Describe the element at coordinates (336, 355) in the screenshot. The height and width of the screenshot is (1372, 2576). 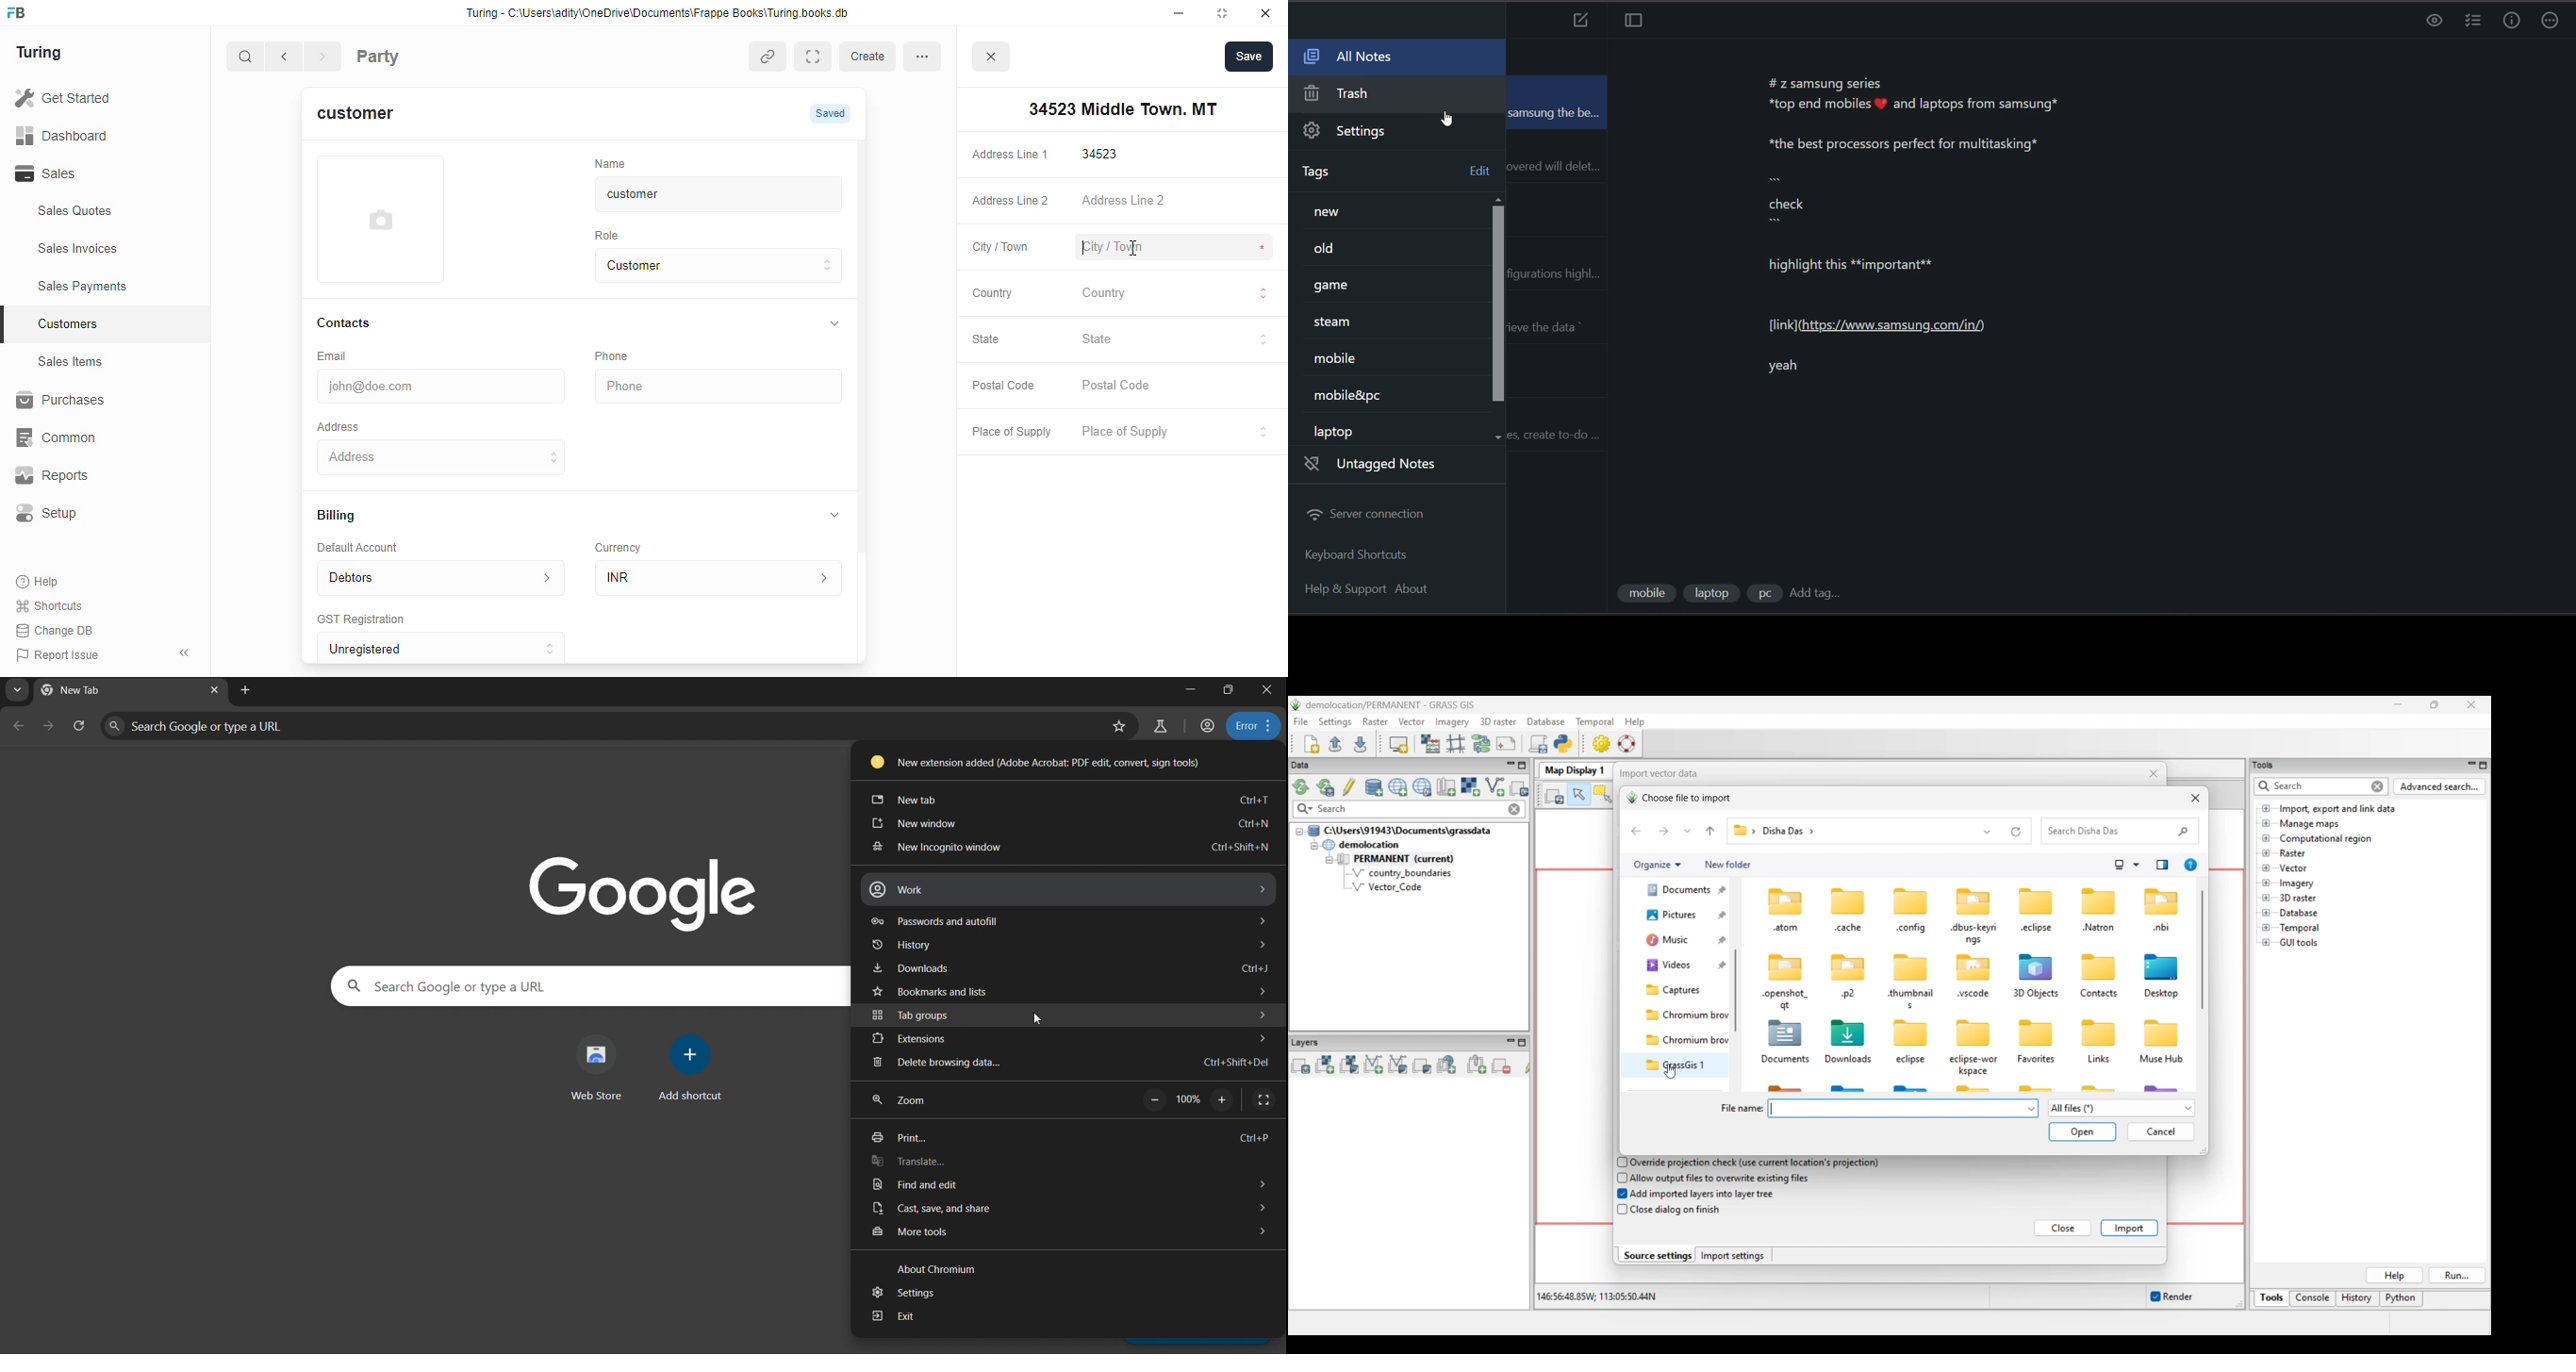
I see `Email` at that location.